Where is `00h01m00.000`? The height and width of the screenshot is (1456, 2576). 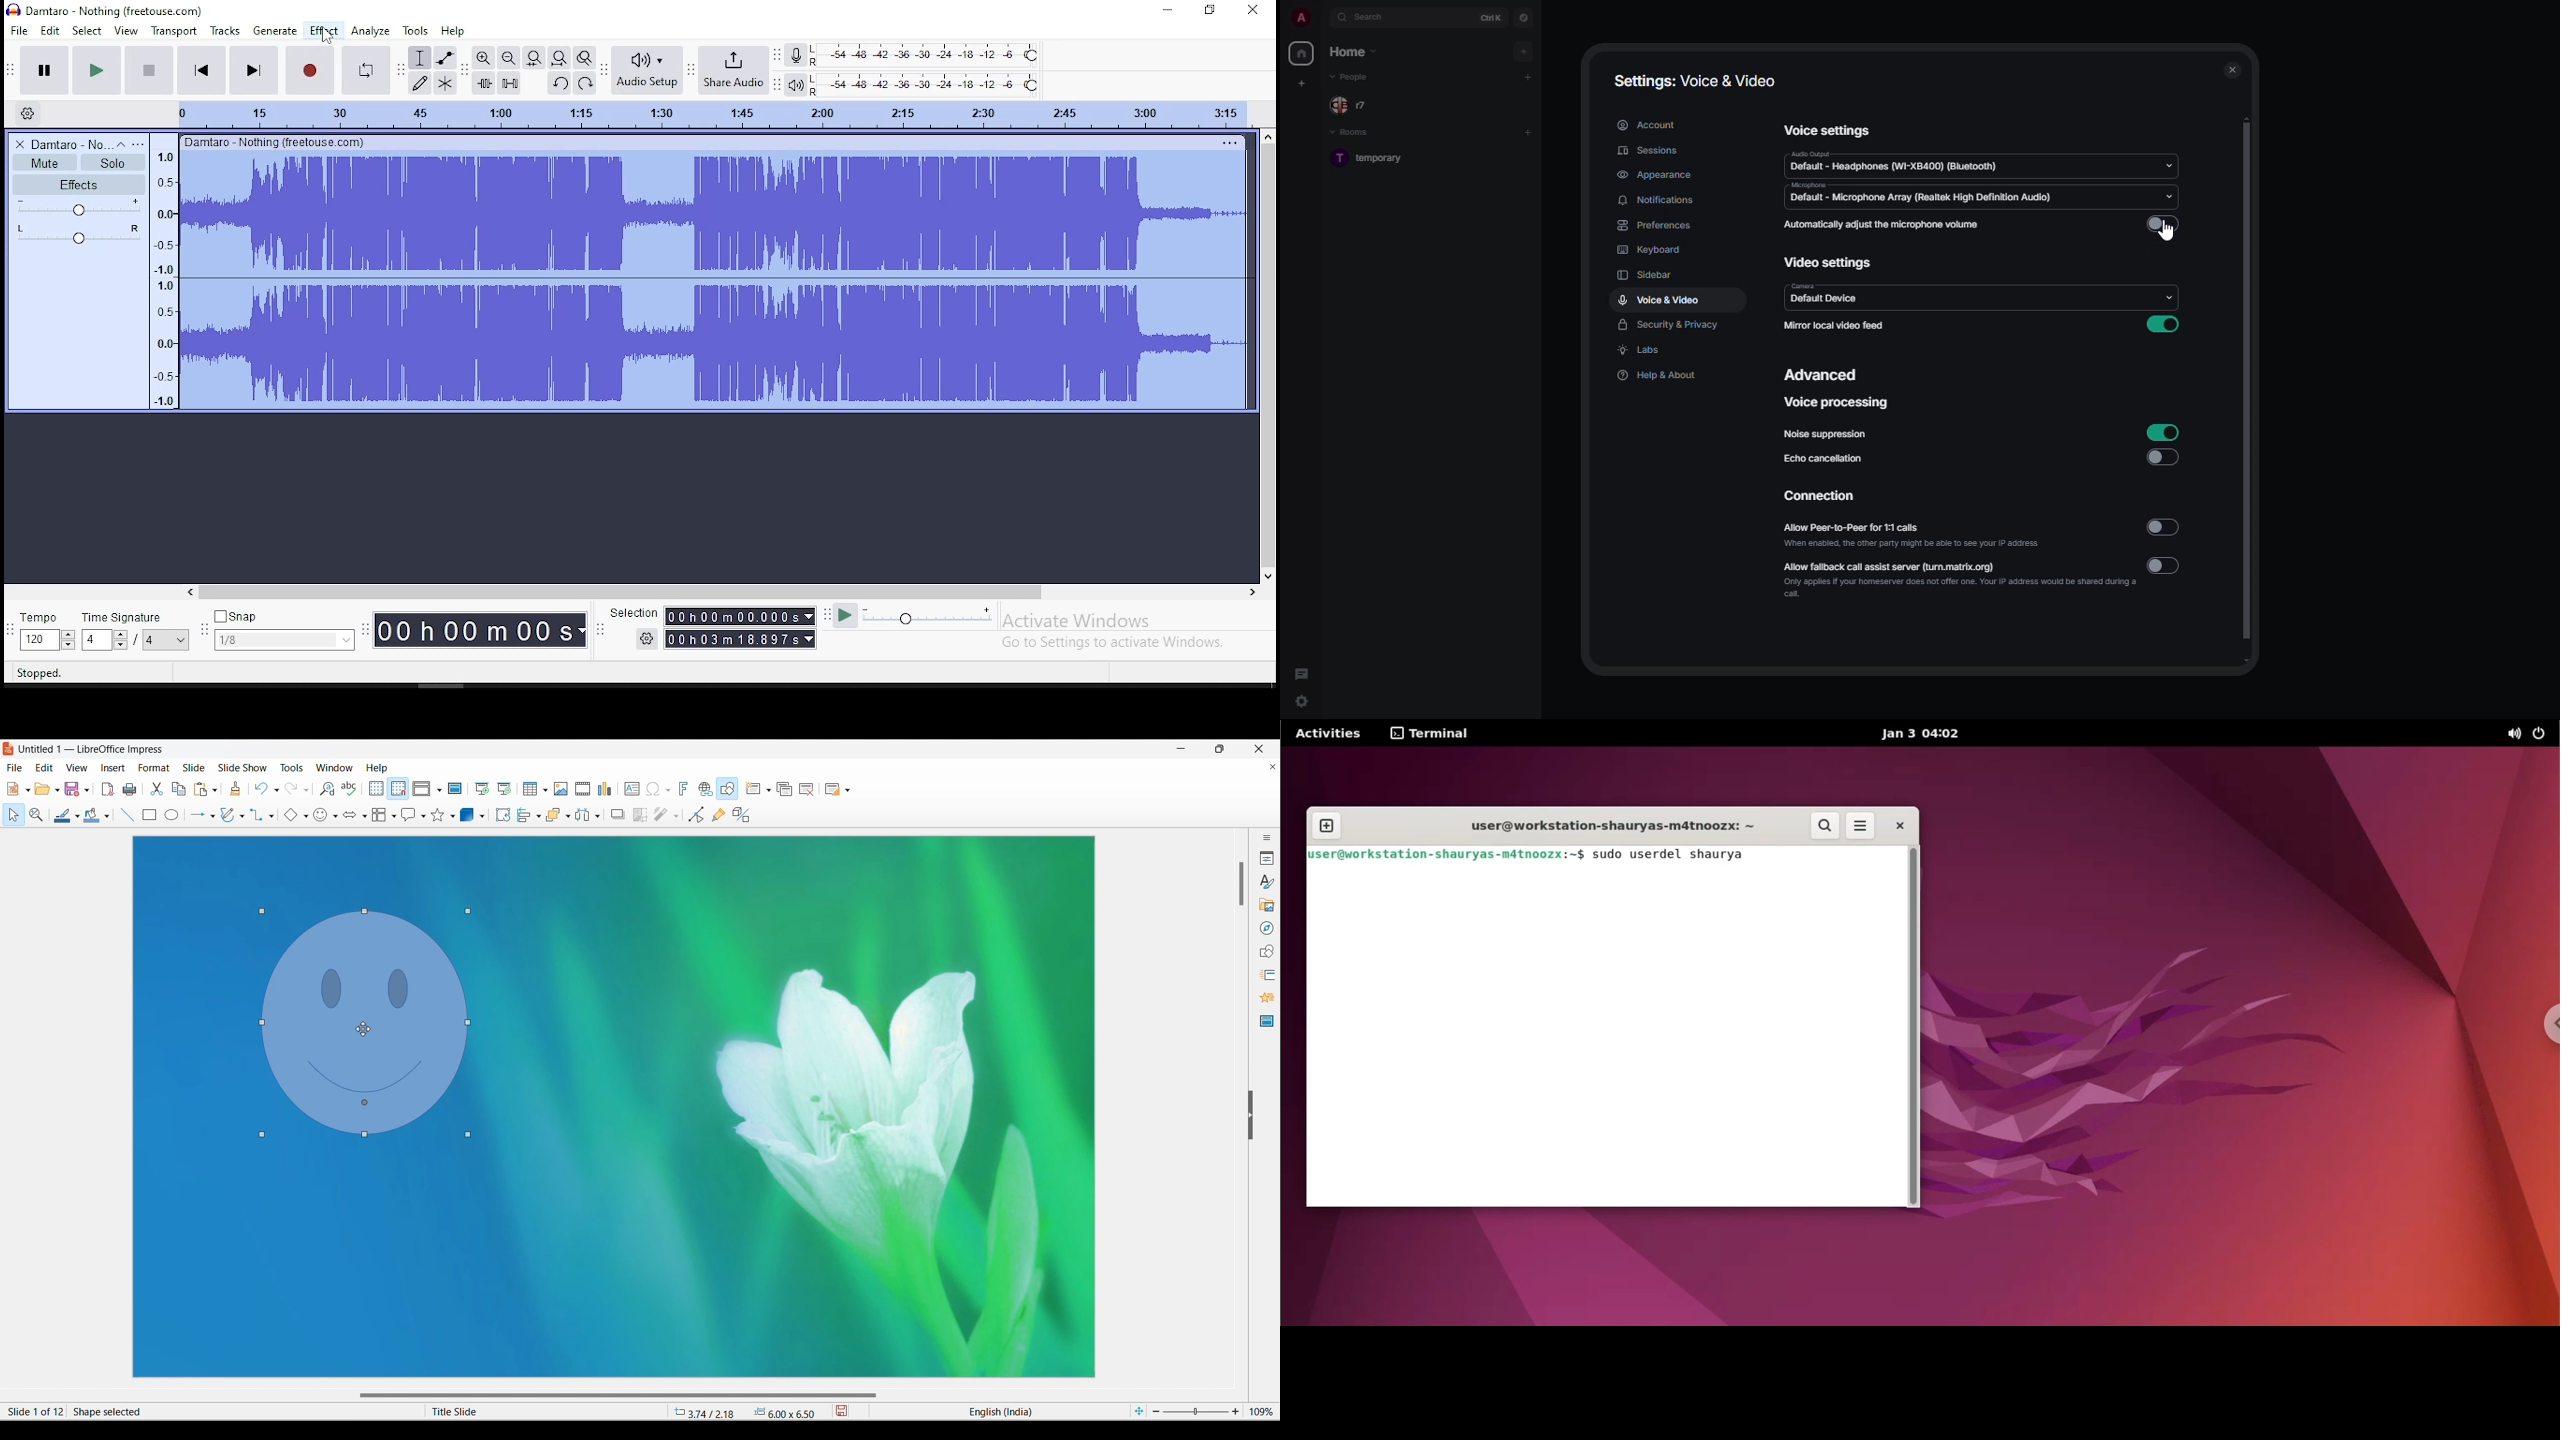 00h01m00.000 is located at coordinates (732, 616).